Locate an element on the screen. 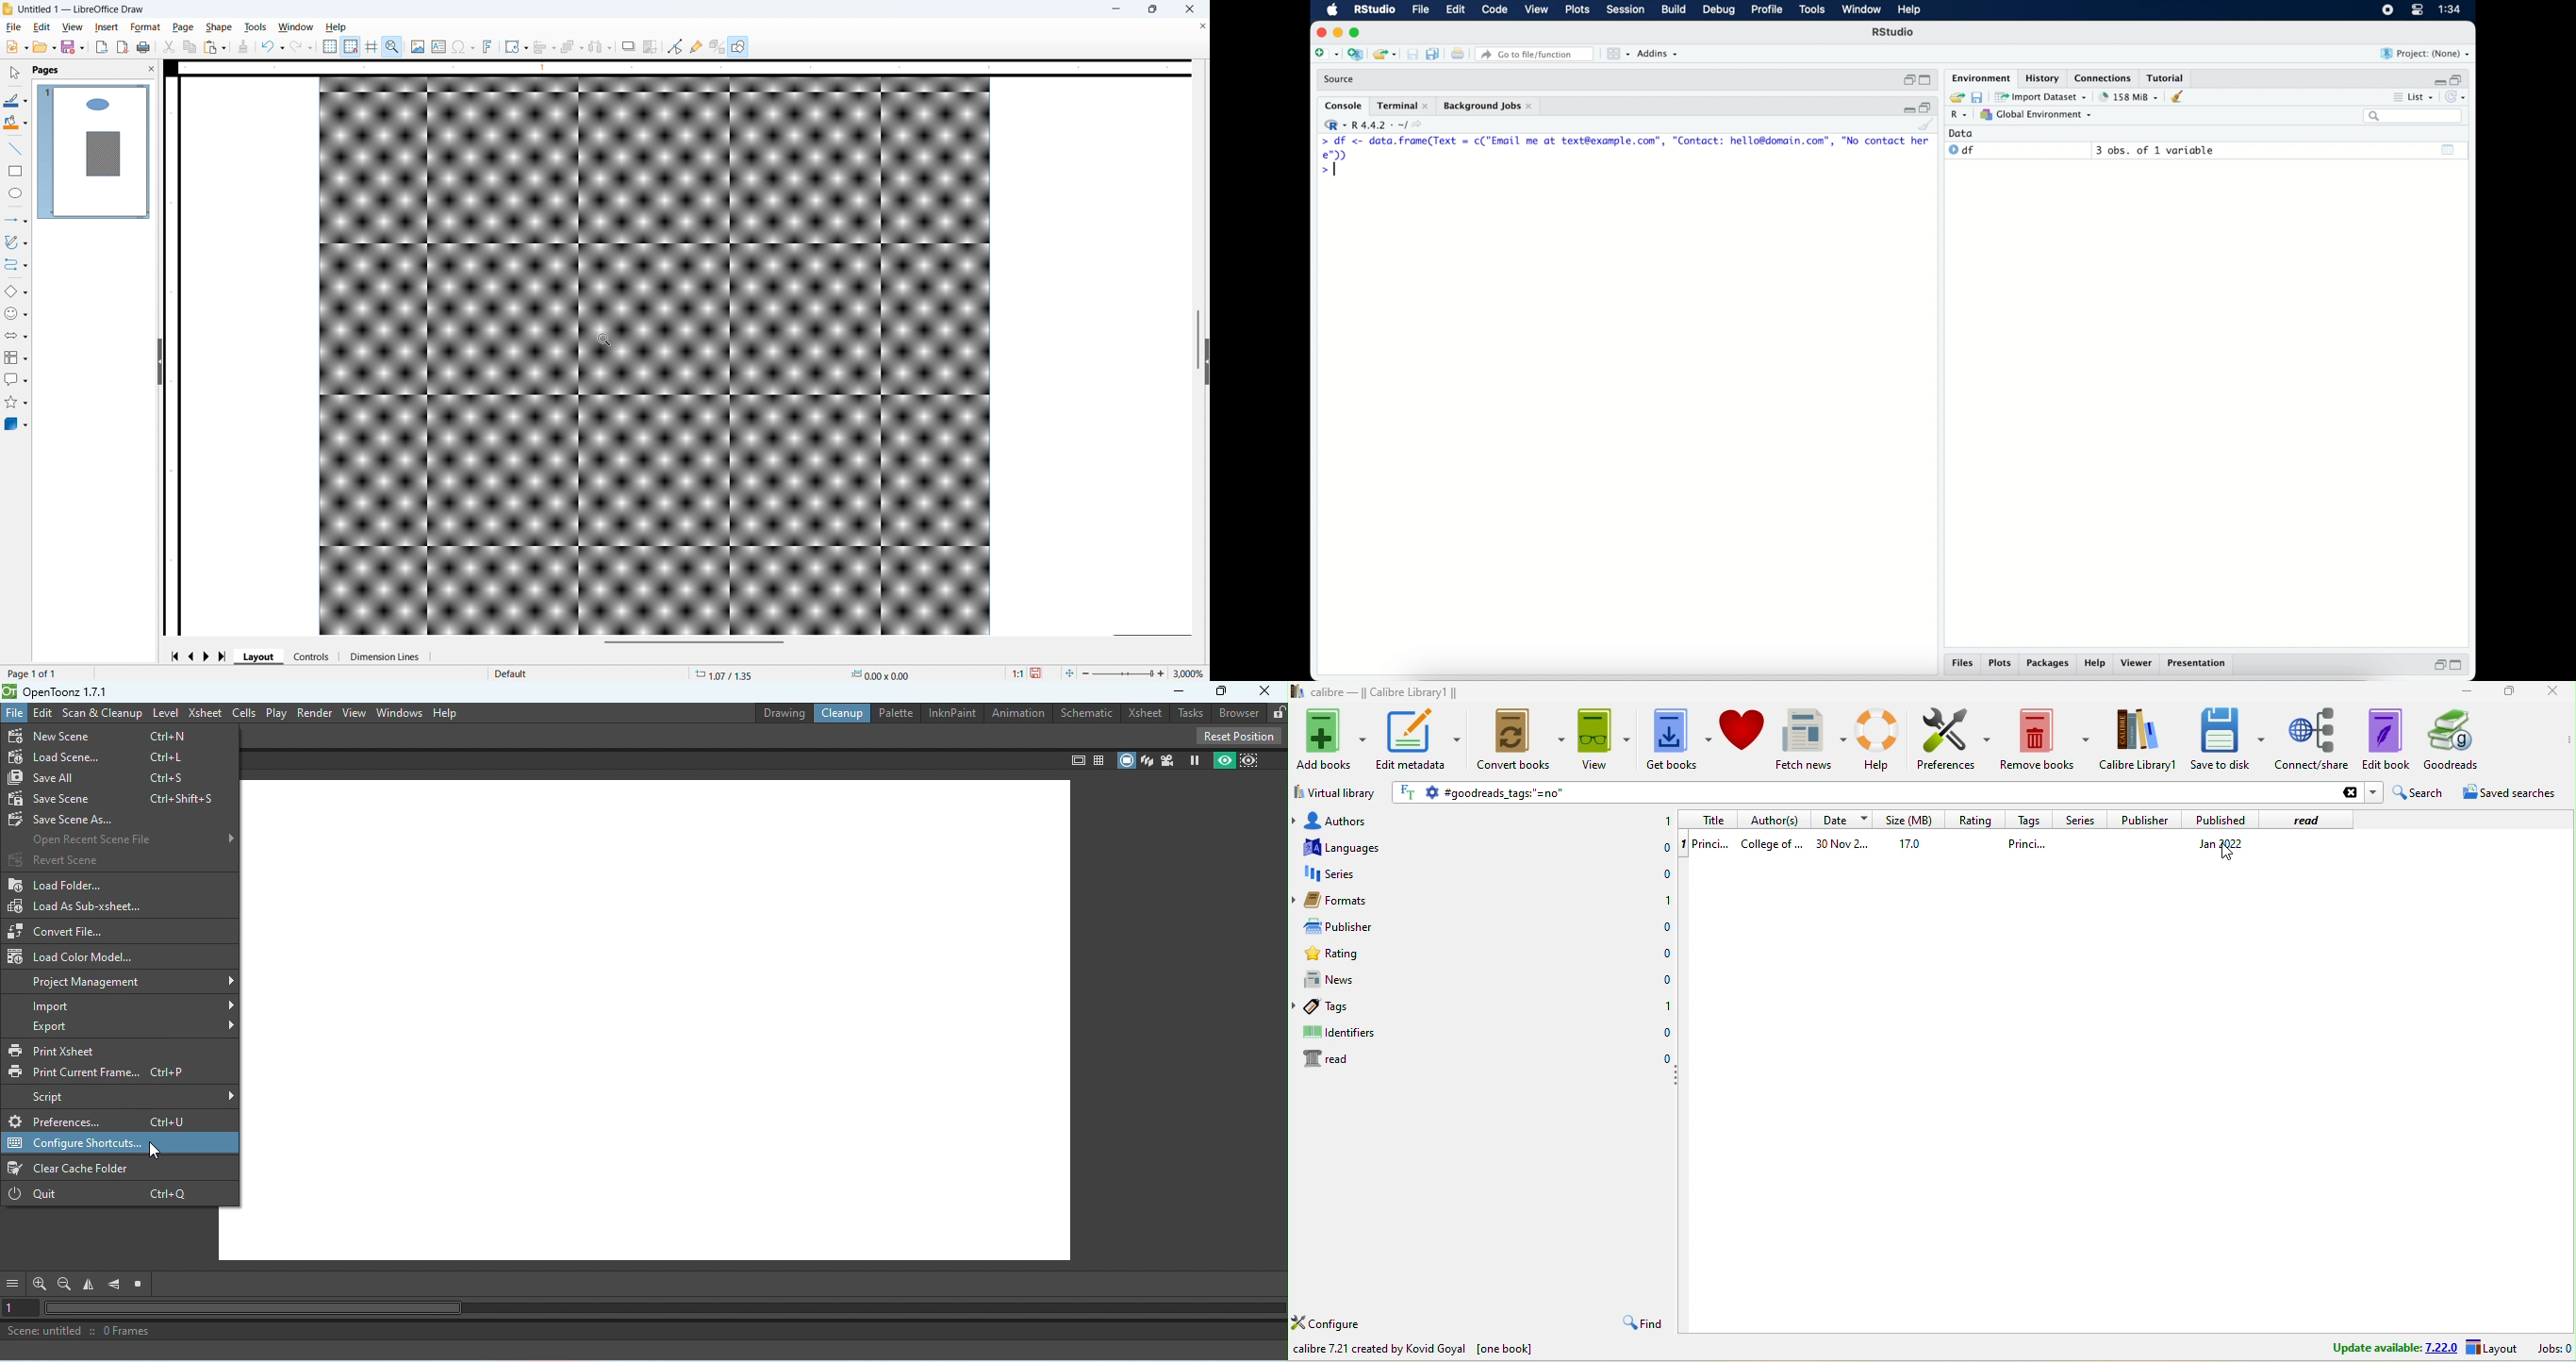 This screenshot has height=1372, width=2576. help is located at coordinates (1910, 10).